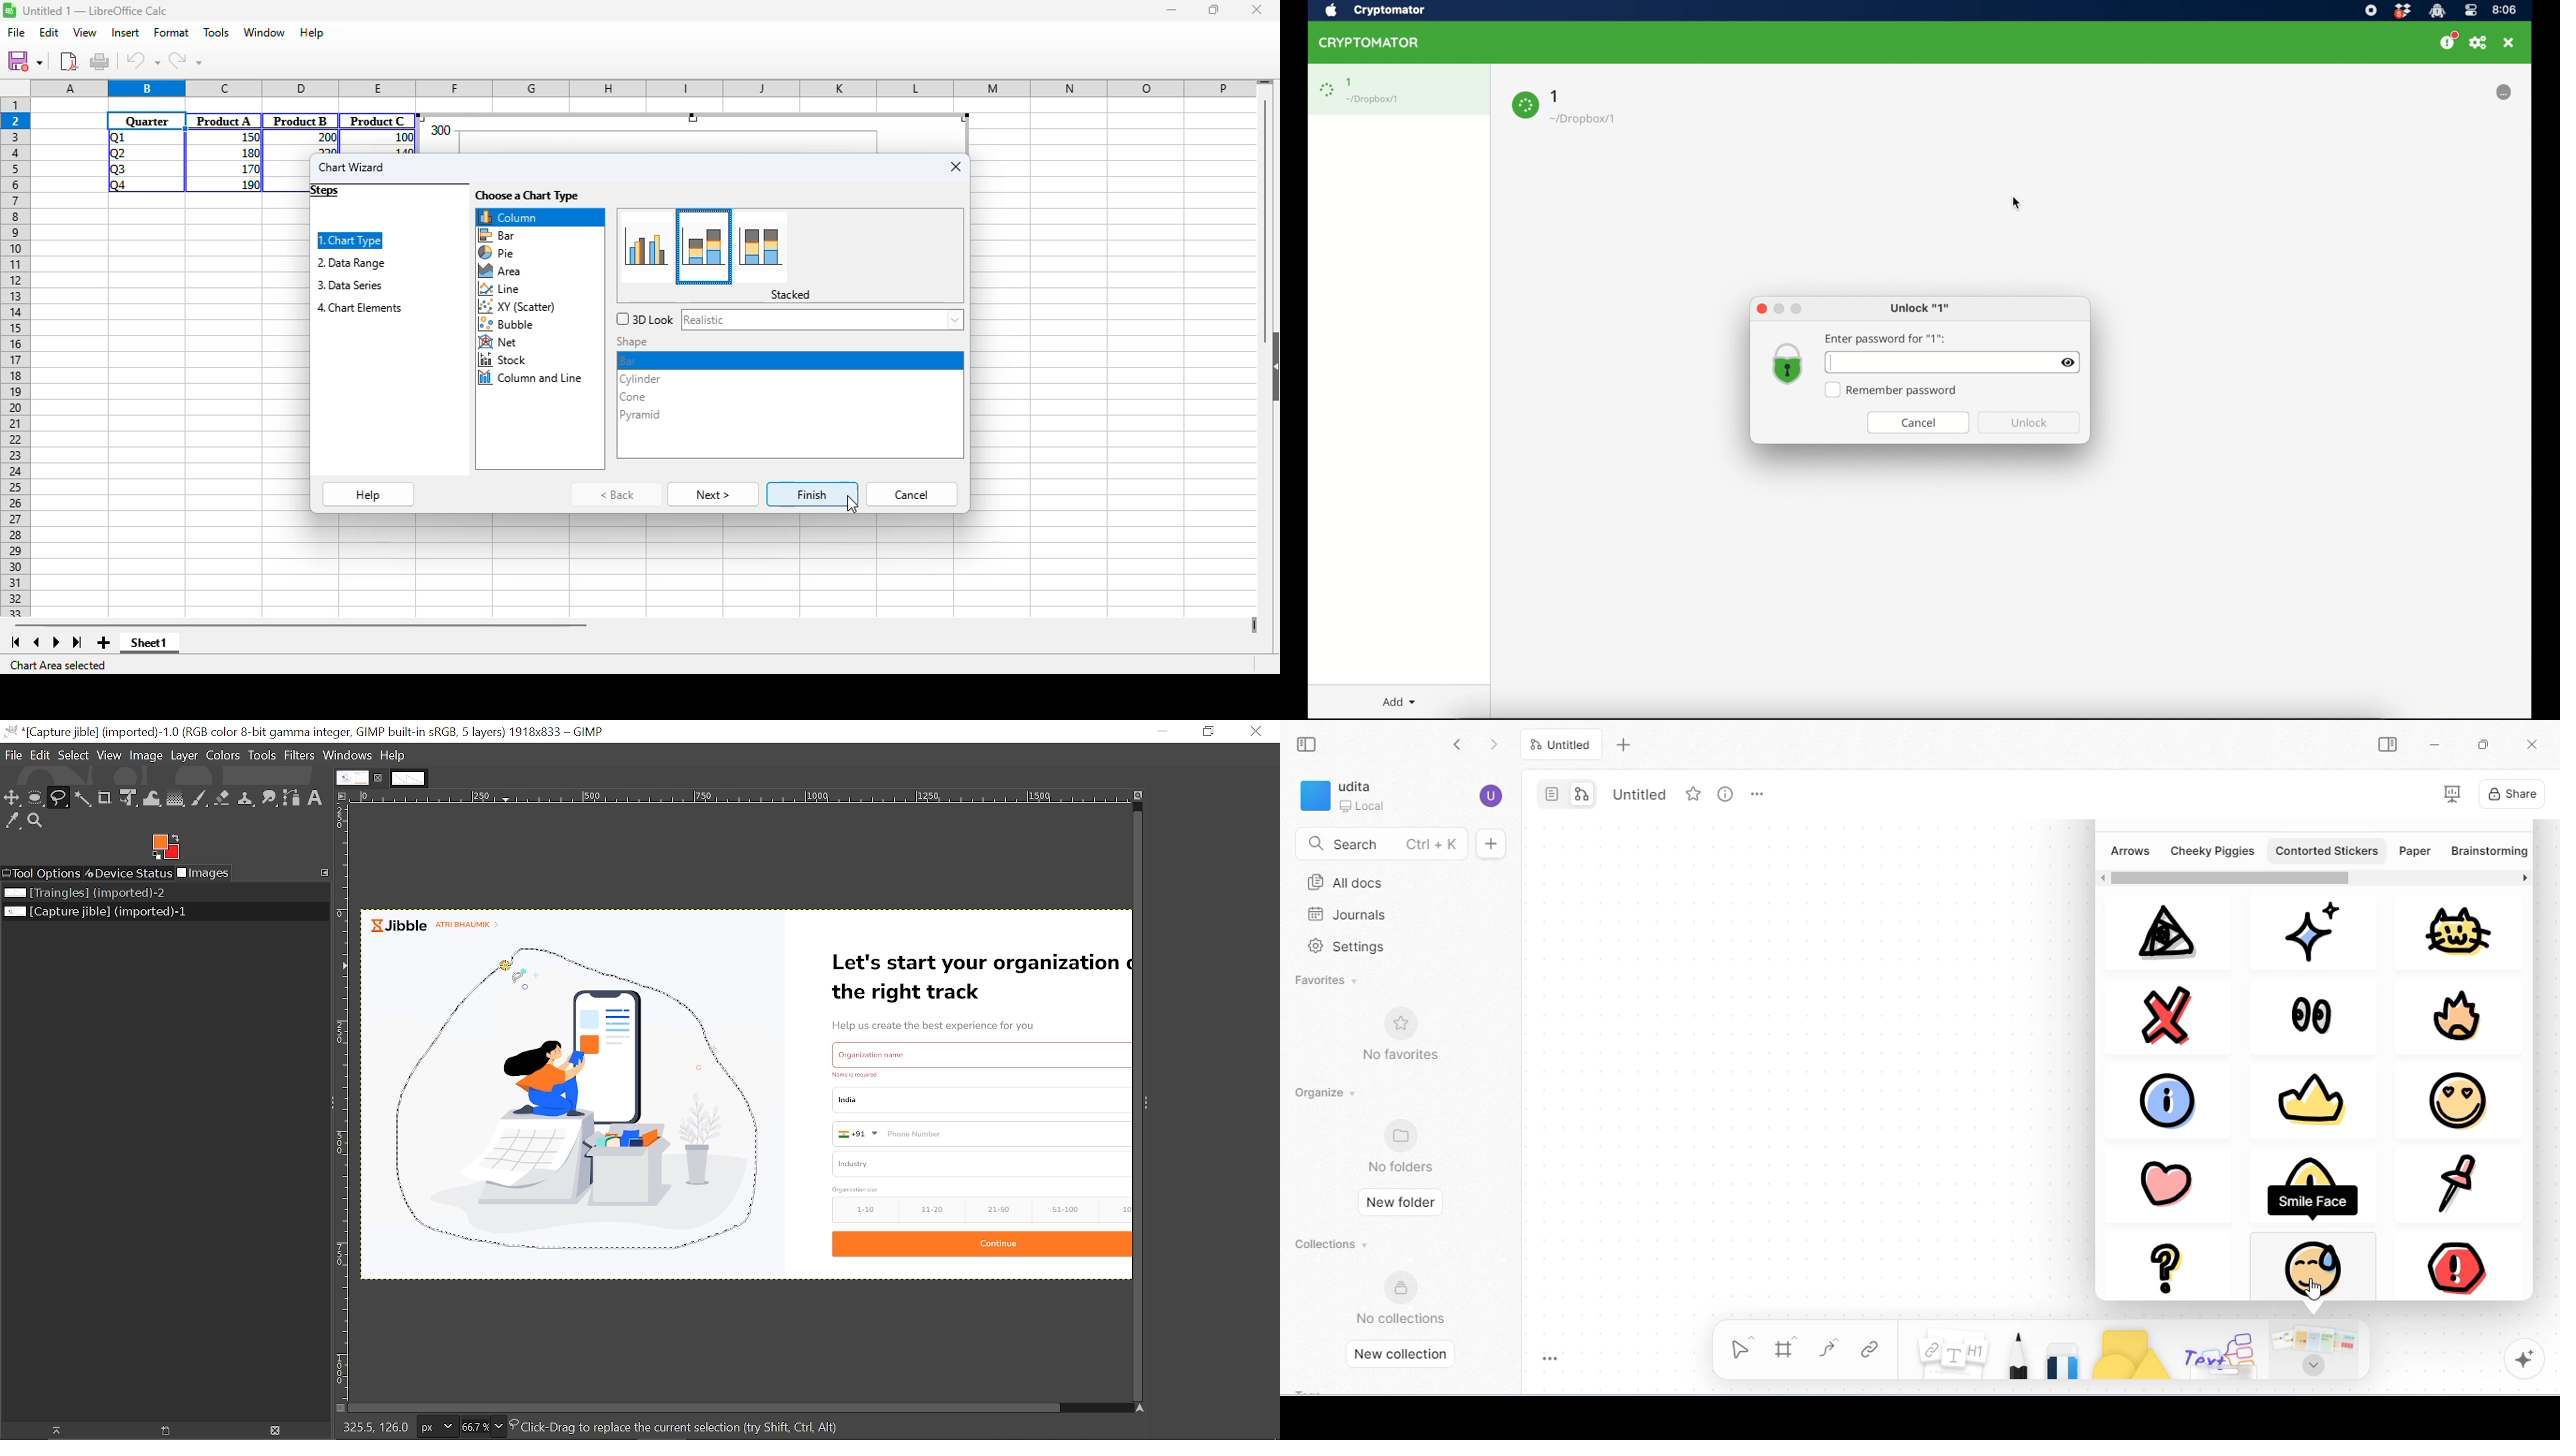 This screenshot has height=1456, width=2576. What do you see at coordinates (96, 10) in the screenshot?
I see `Untitled 1 — LibreOffice Calc` at bounding box center [96, 10].